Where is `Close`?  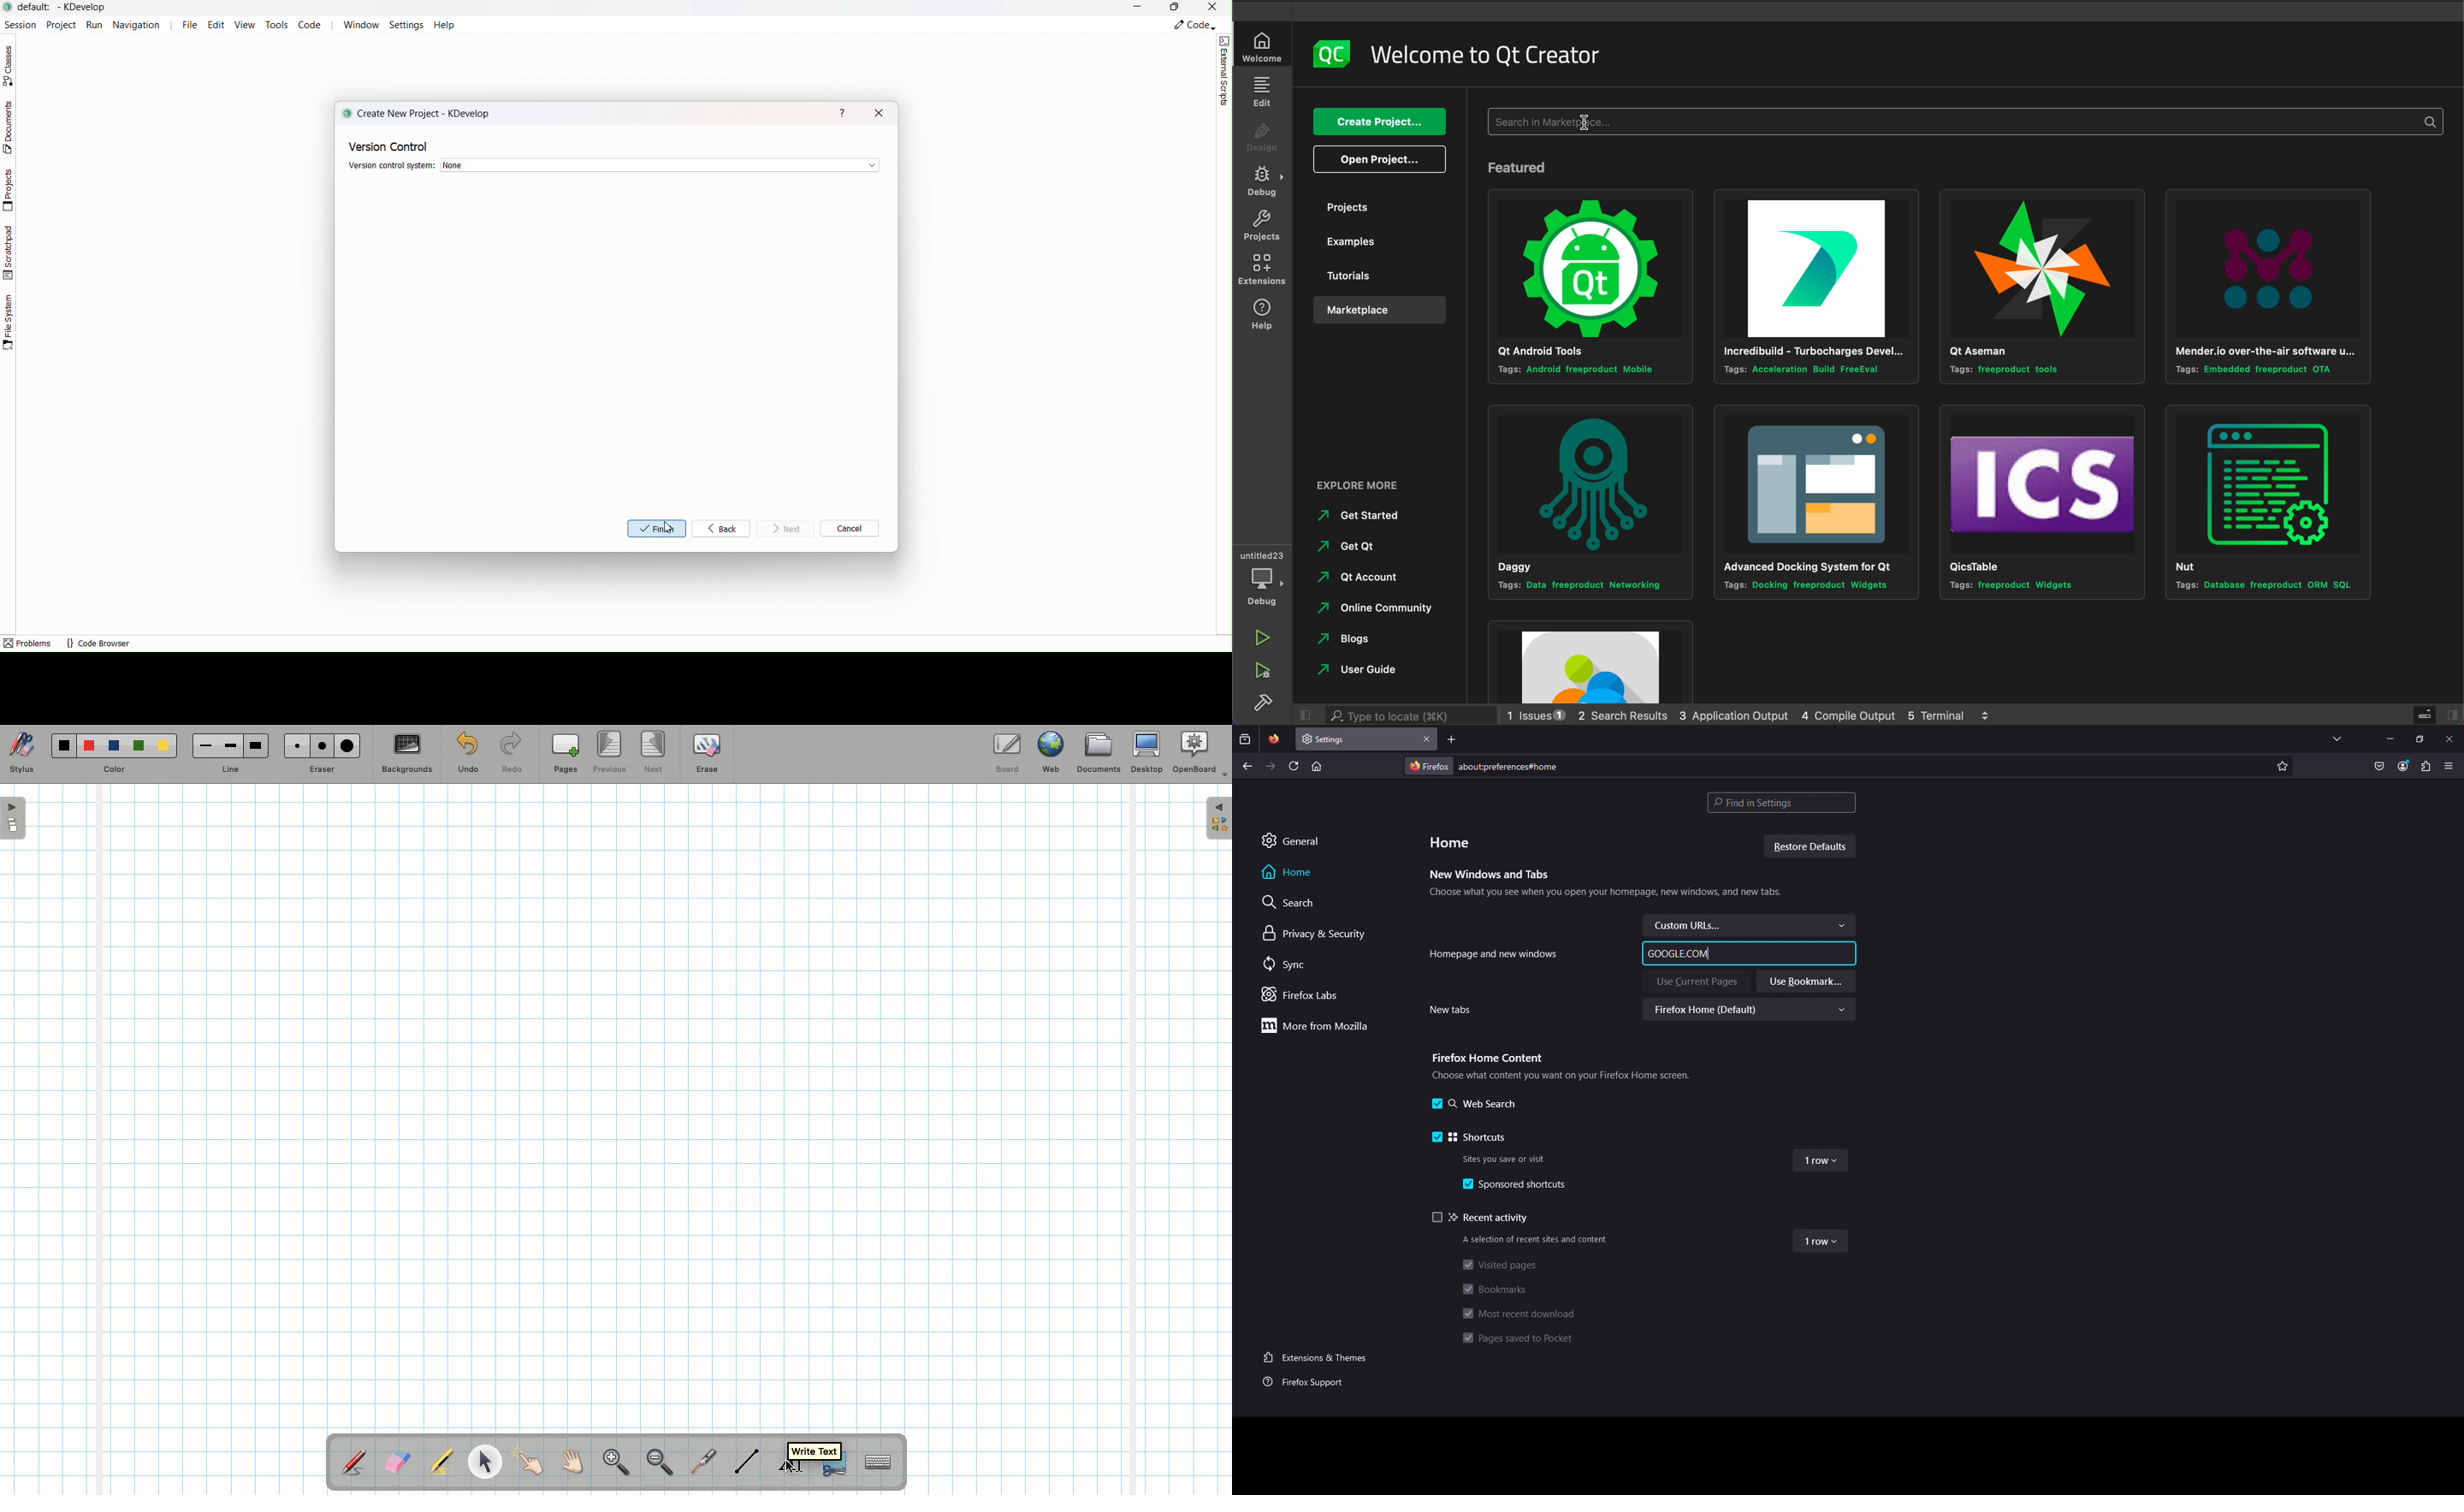
Close is located at coordinates (1427, 739).